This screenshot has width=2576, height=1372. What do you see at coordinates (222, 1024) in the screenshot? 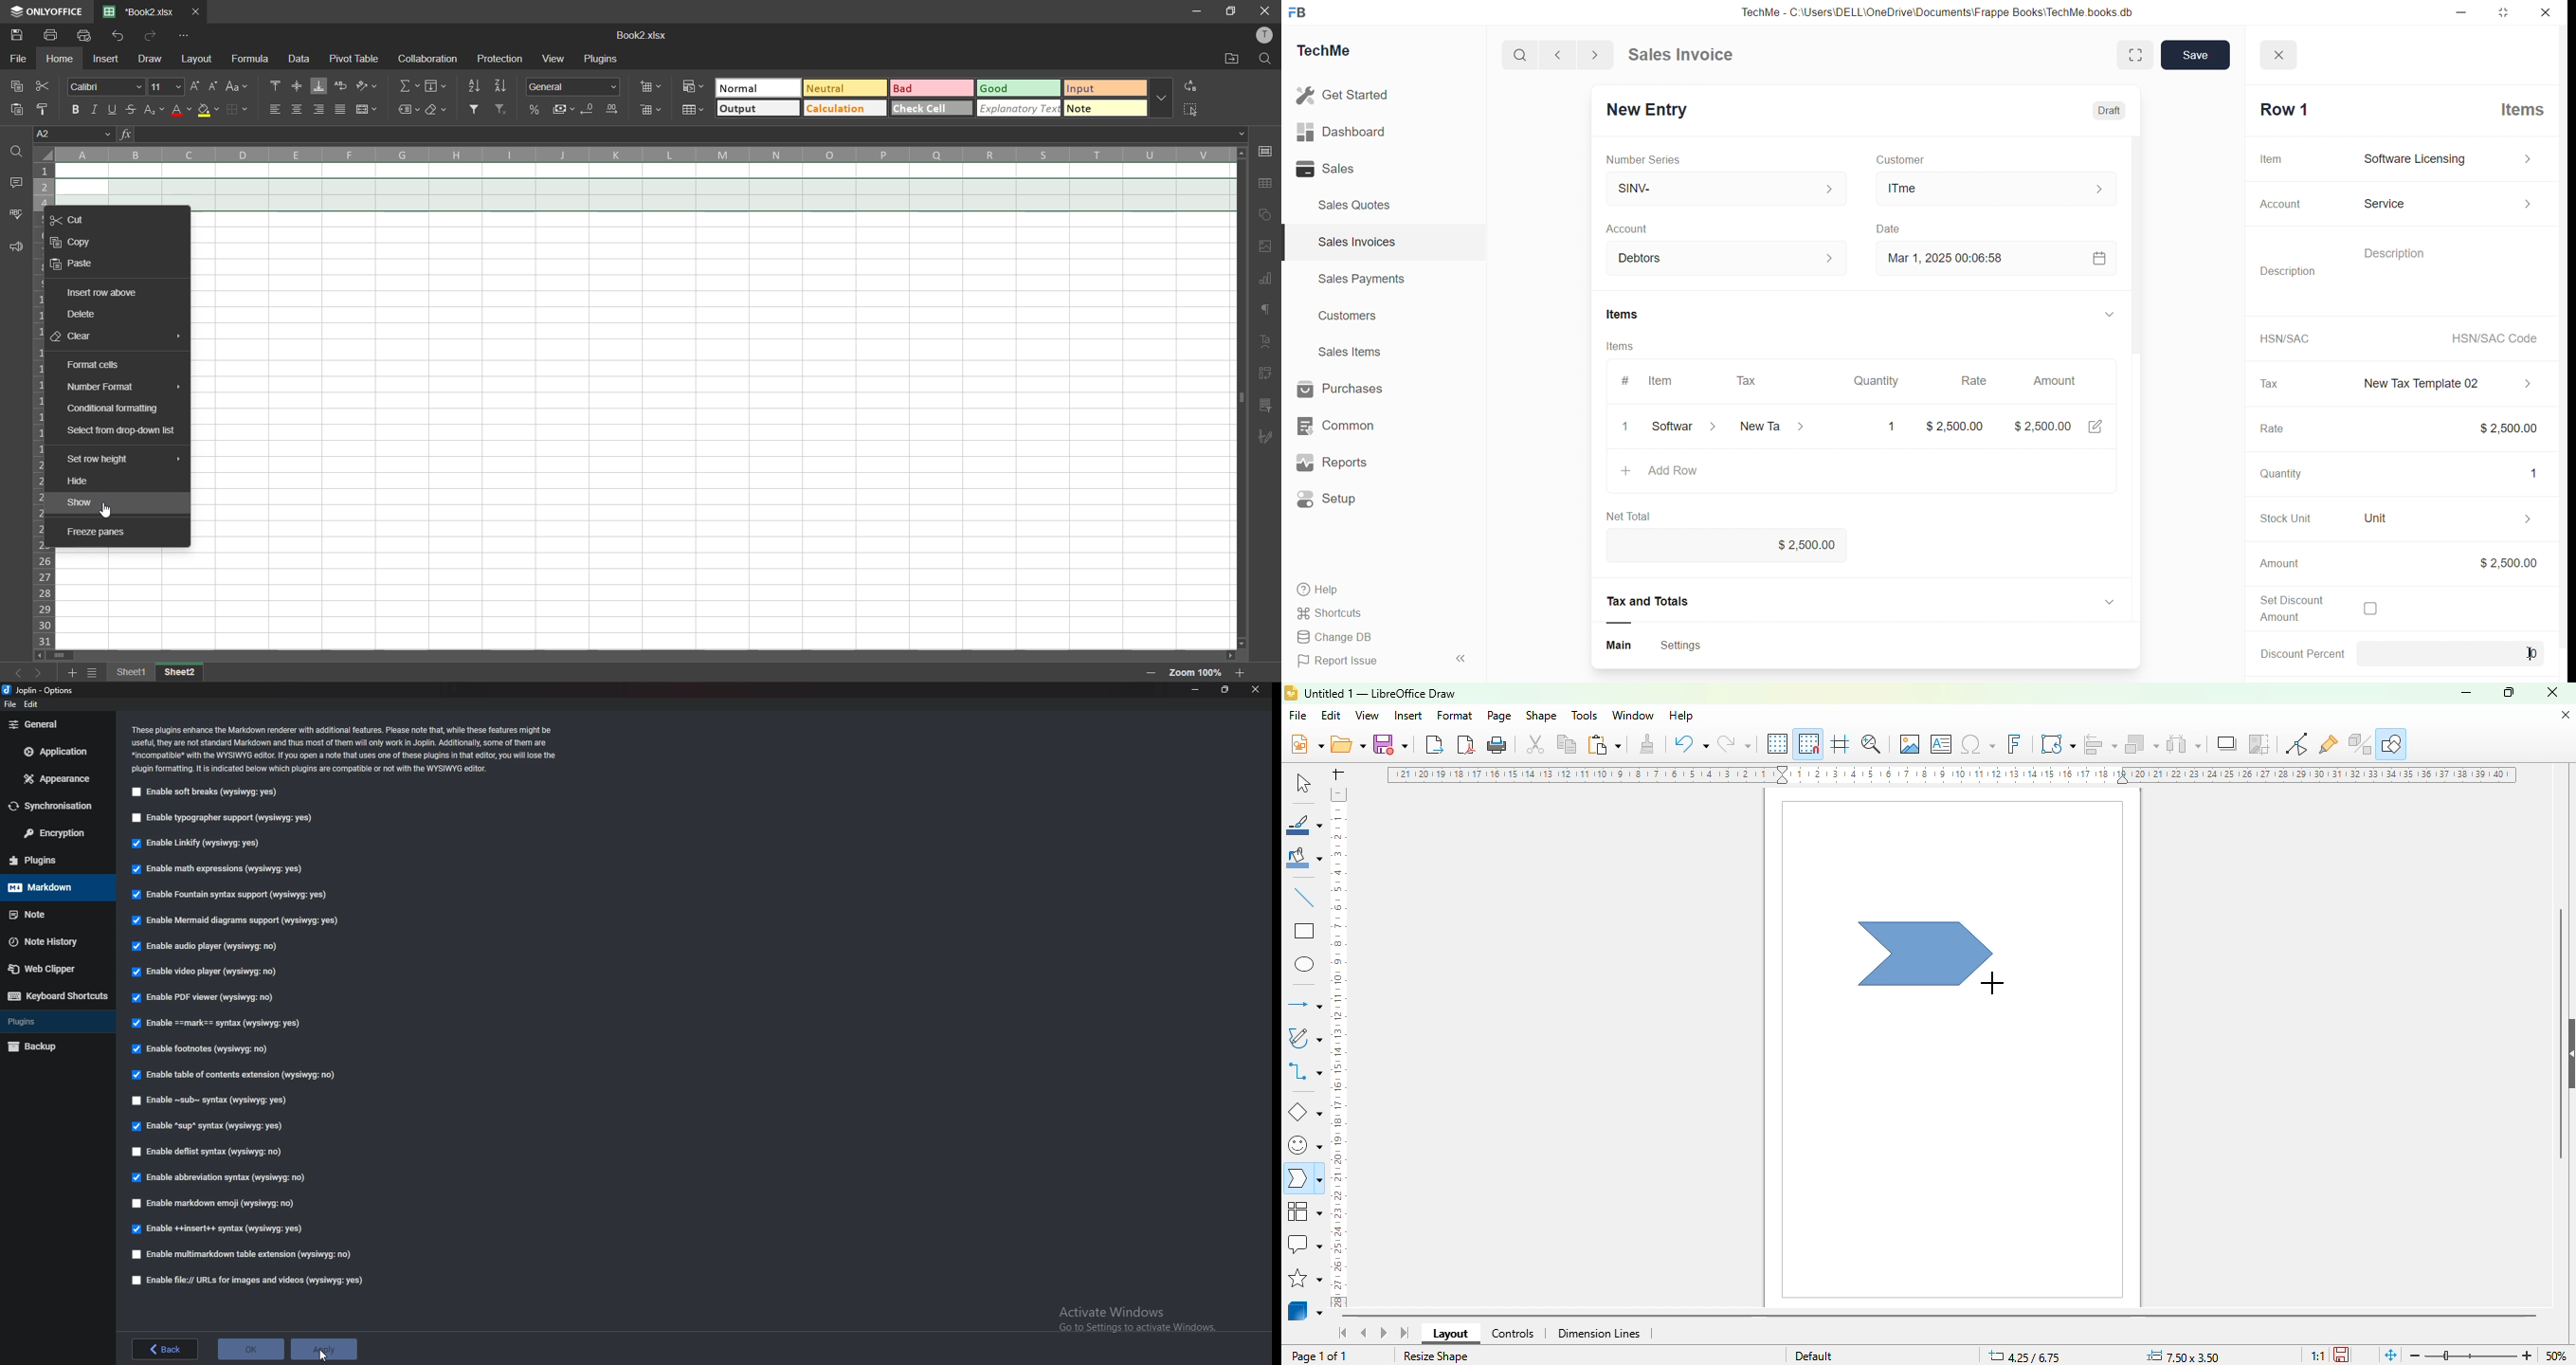
I see `enable Mark Syntax` at bounding box center [222, 1024].